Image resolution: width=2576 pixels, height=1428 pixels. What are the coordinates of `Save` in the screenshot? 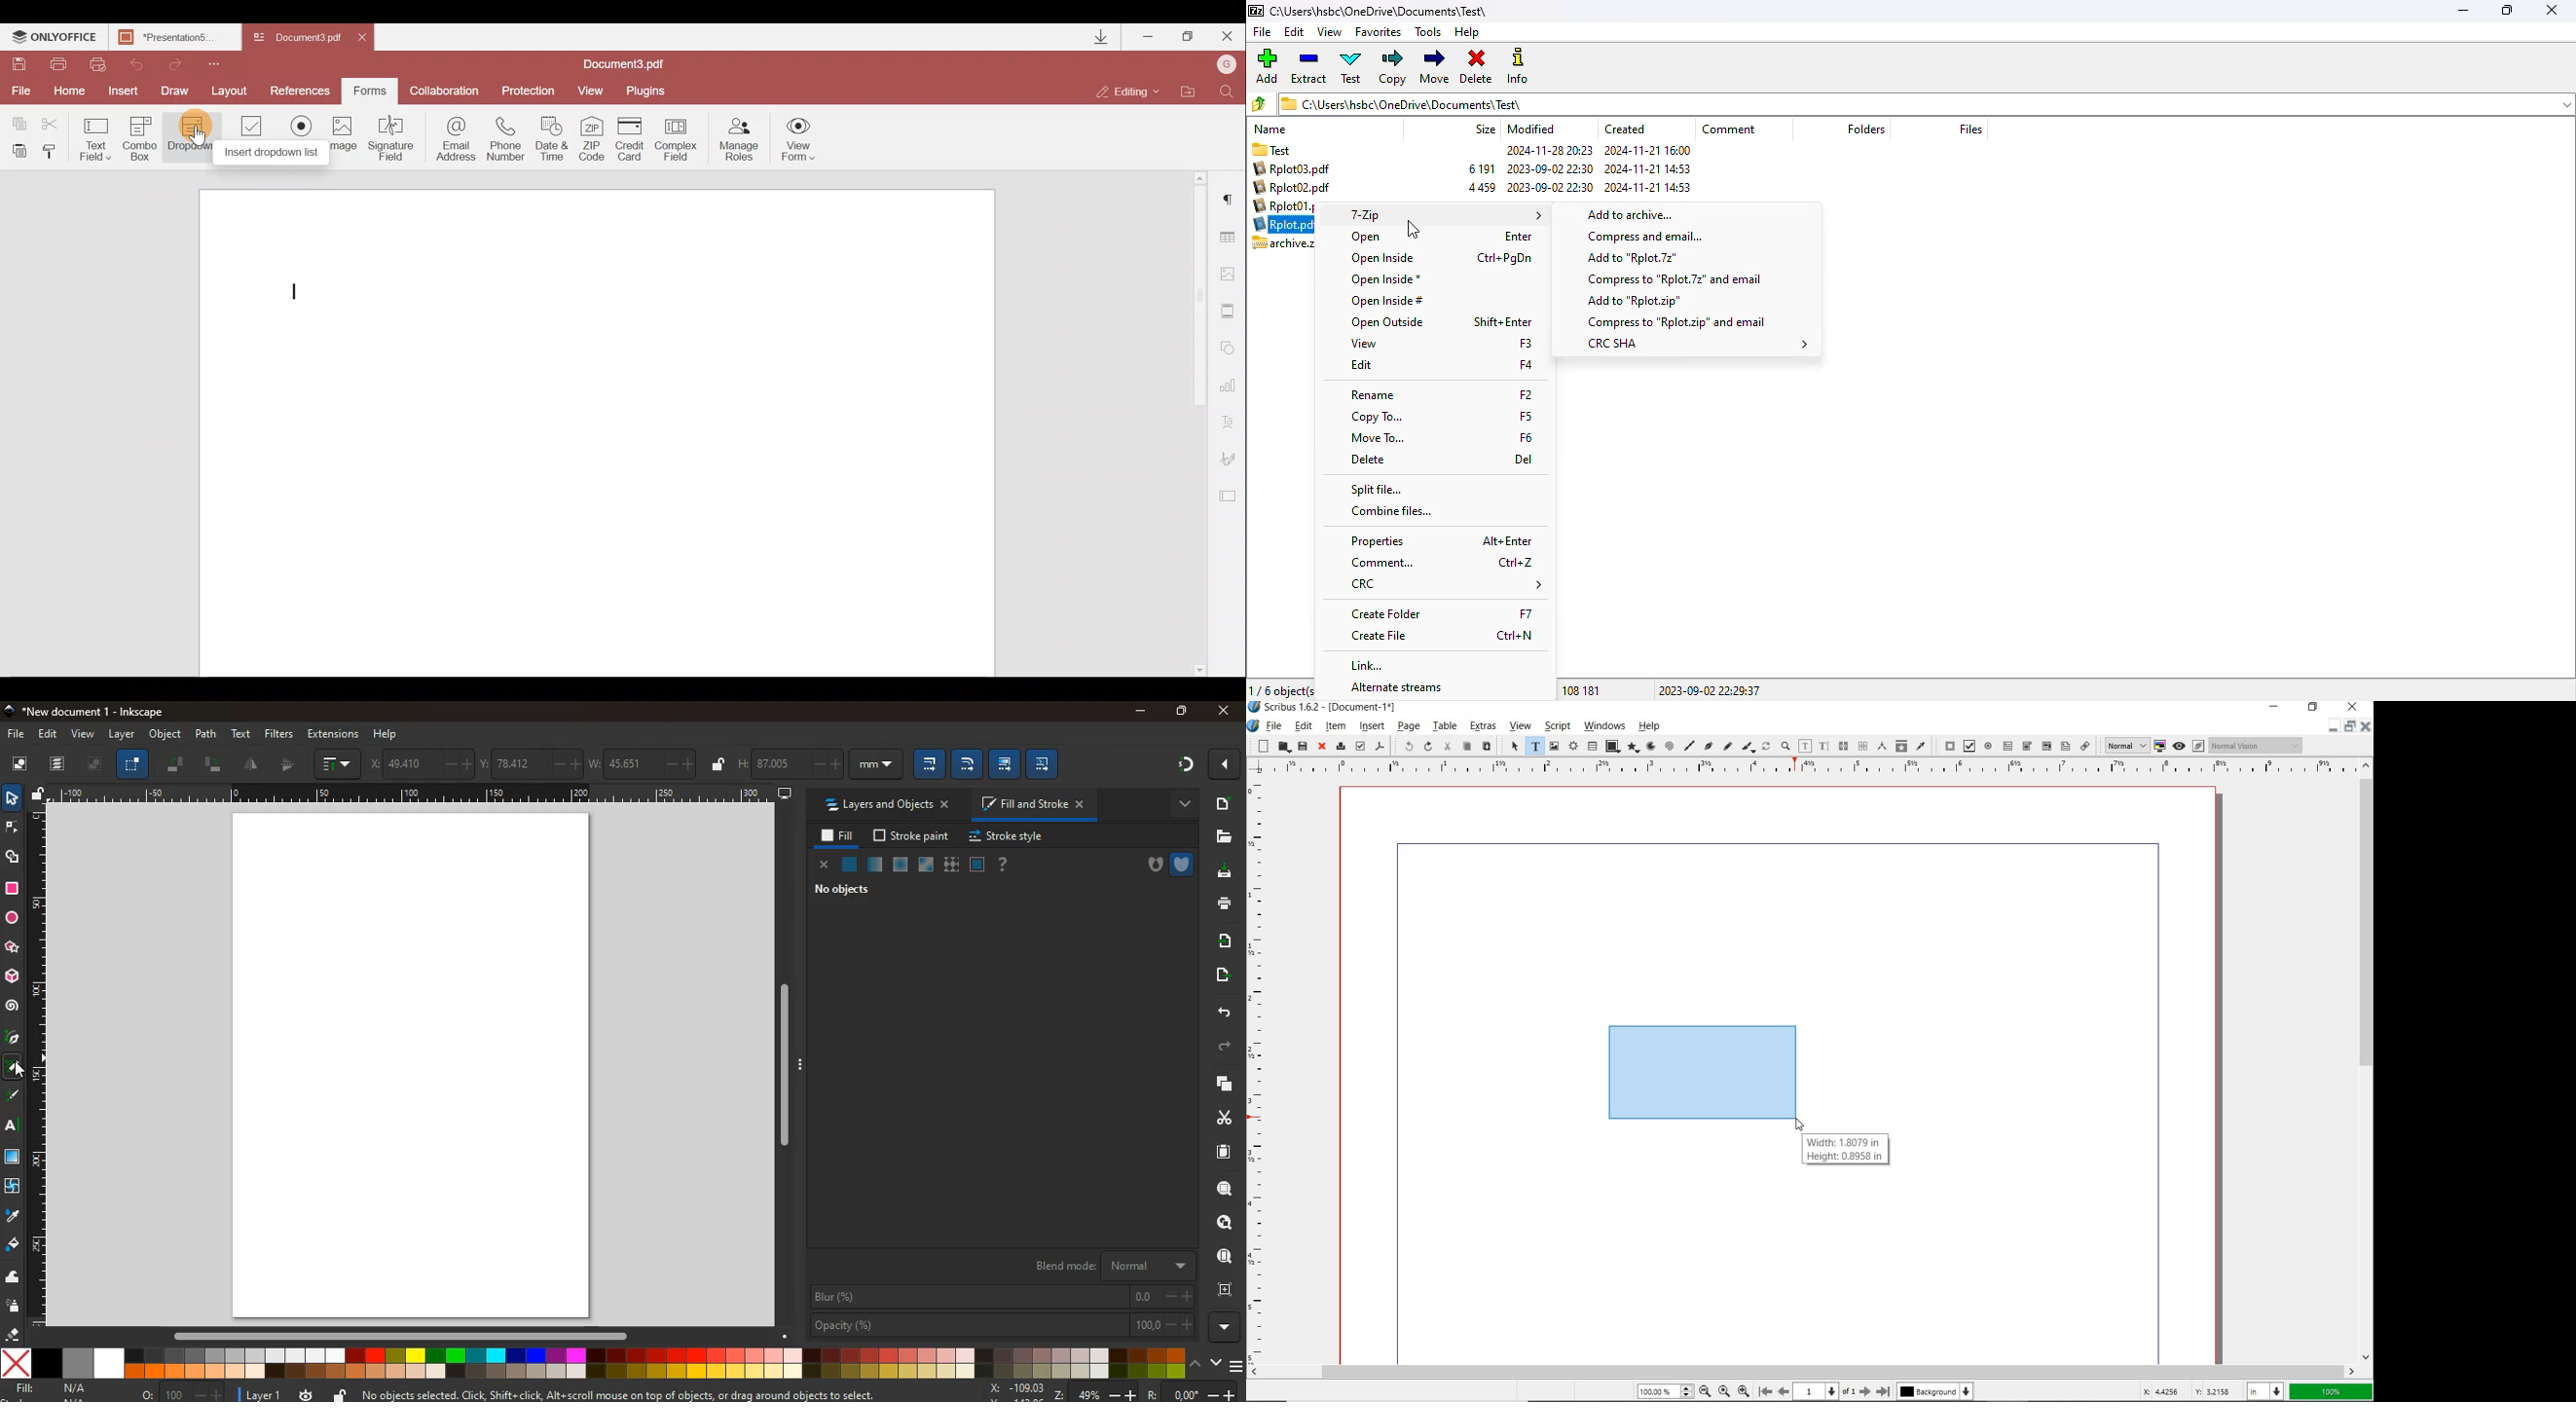 It's located at (18, 66).